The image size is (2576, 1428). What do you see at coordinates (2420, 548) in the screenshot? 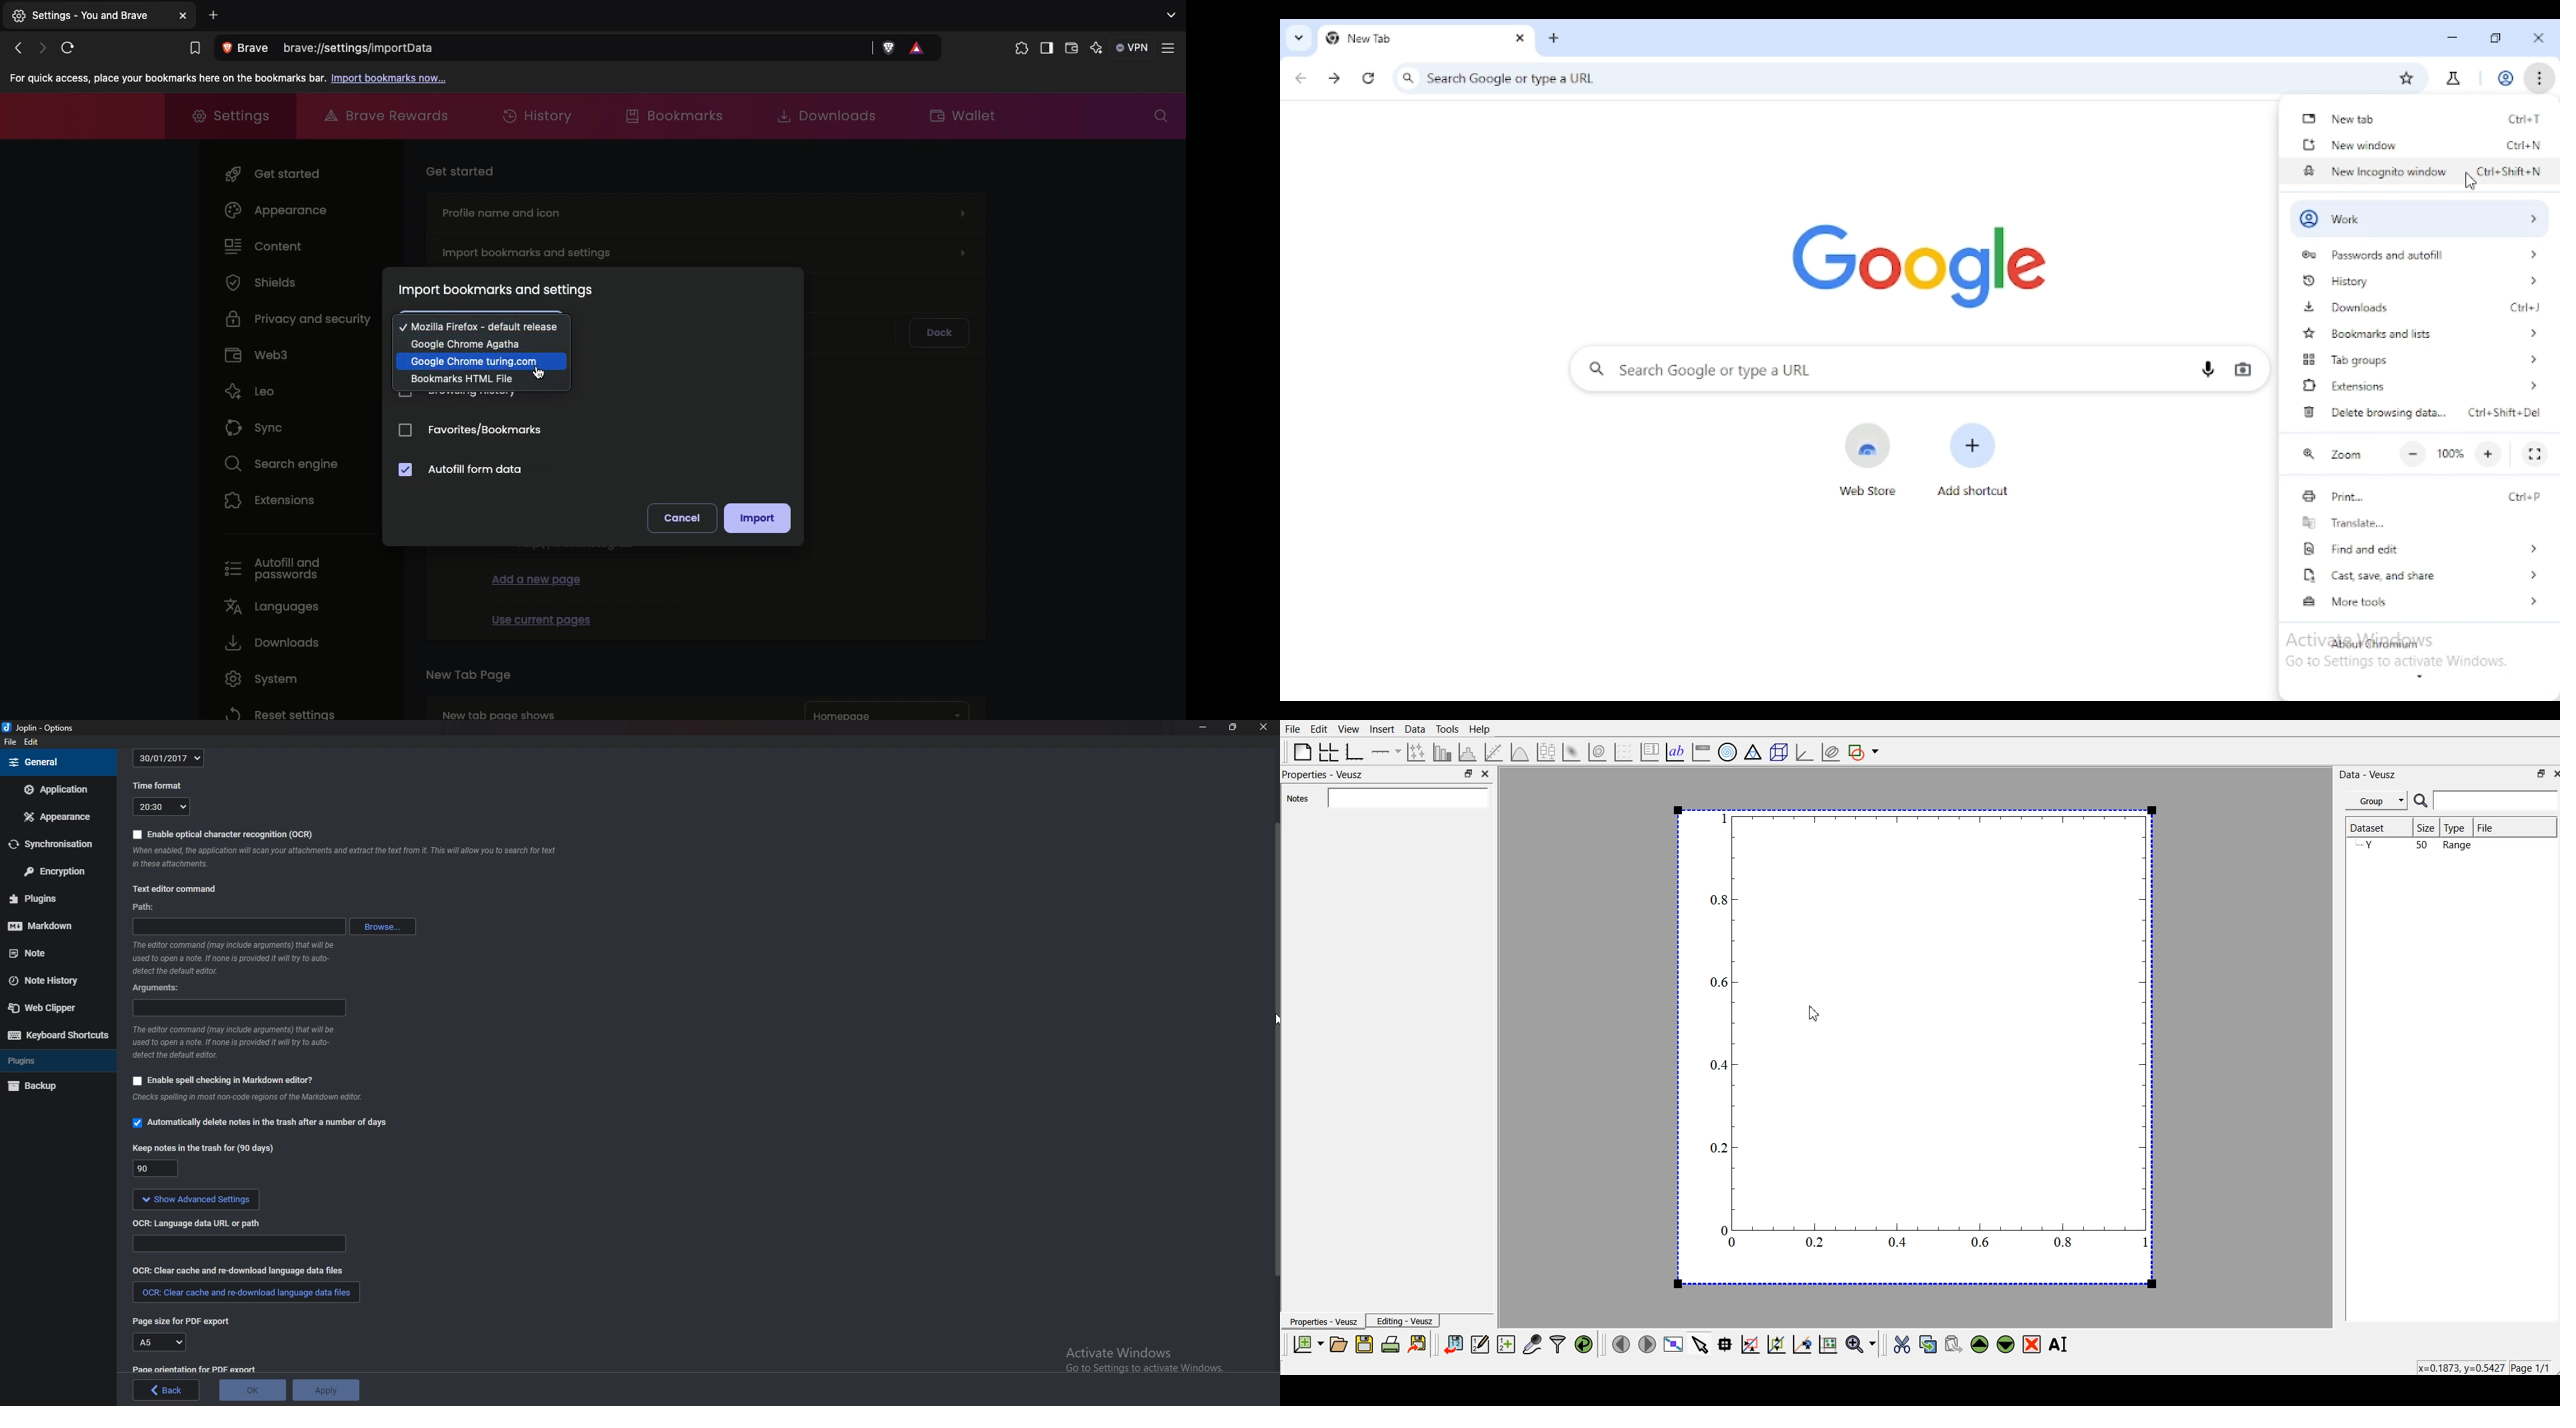
I see `find an edit` at bounding box center [2420, 548].